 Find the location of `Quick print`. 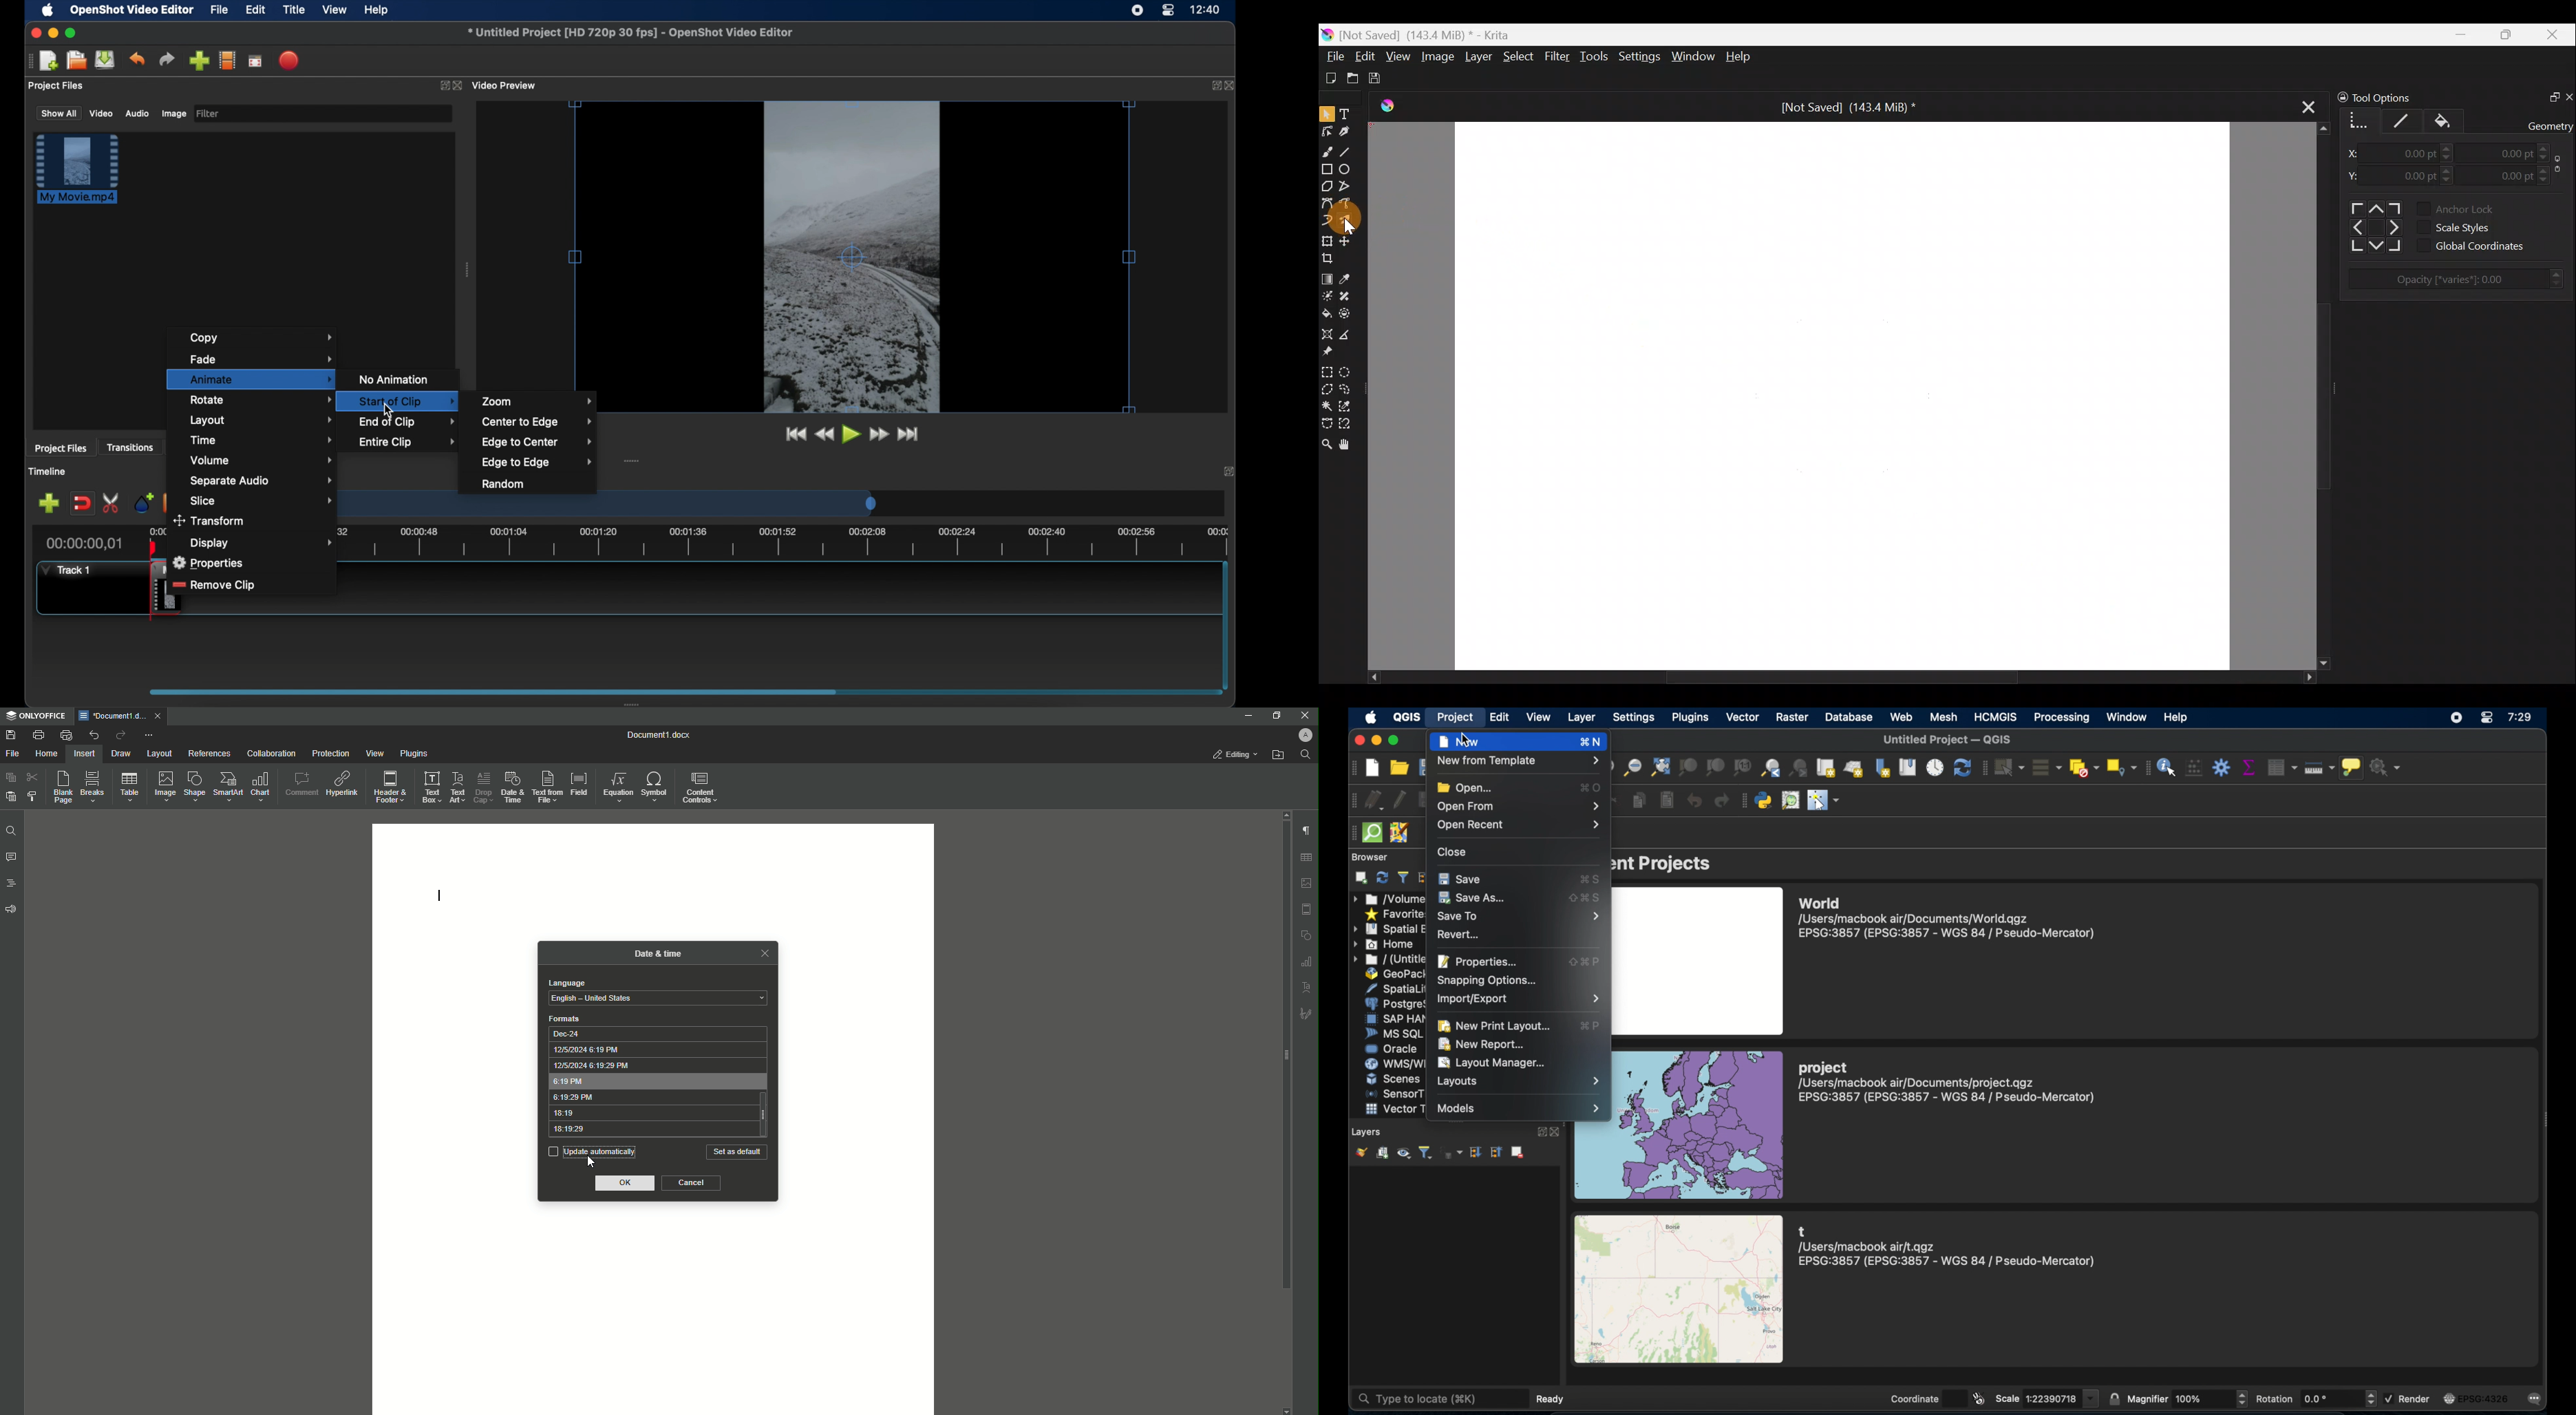

Quick print is located at coordinates (65, 735).